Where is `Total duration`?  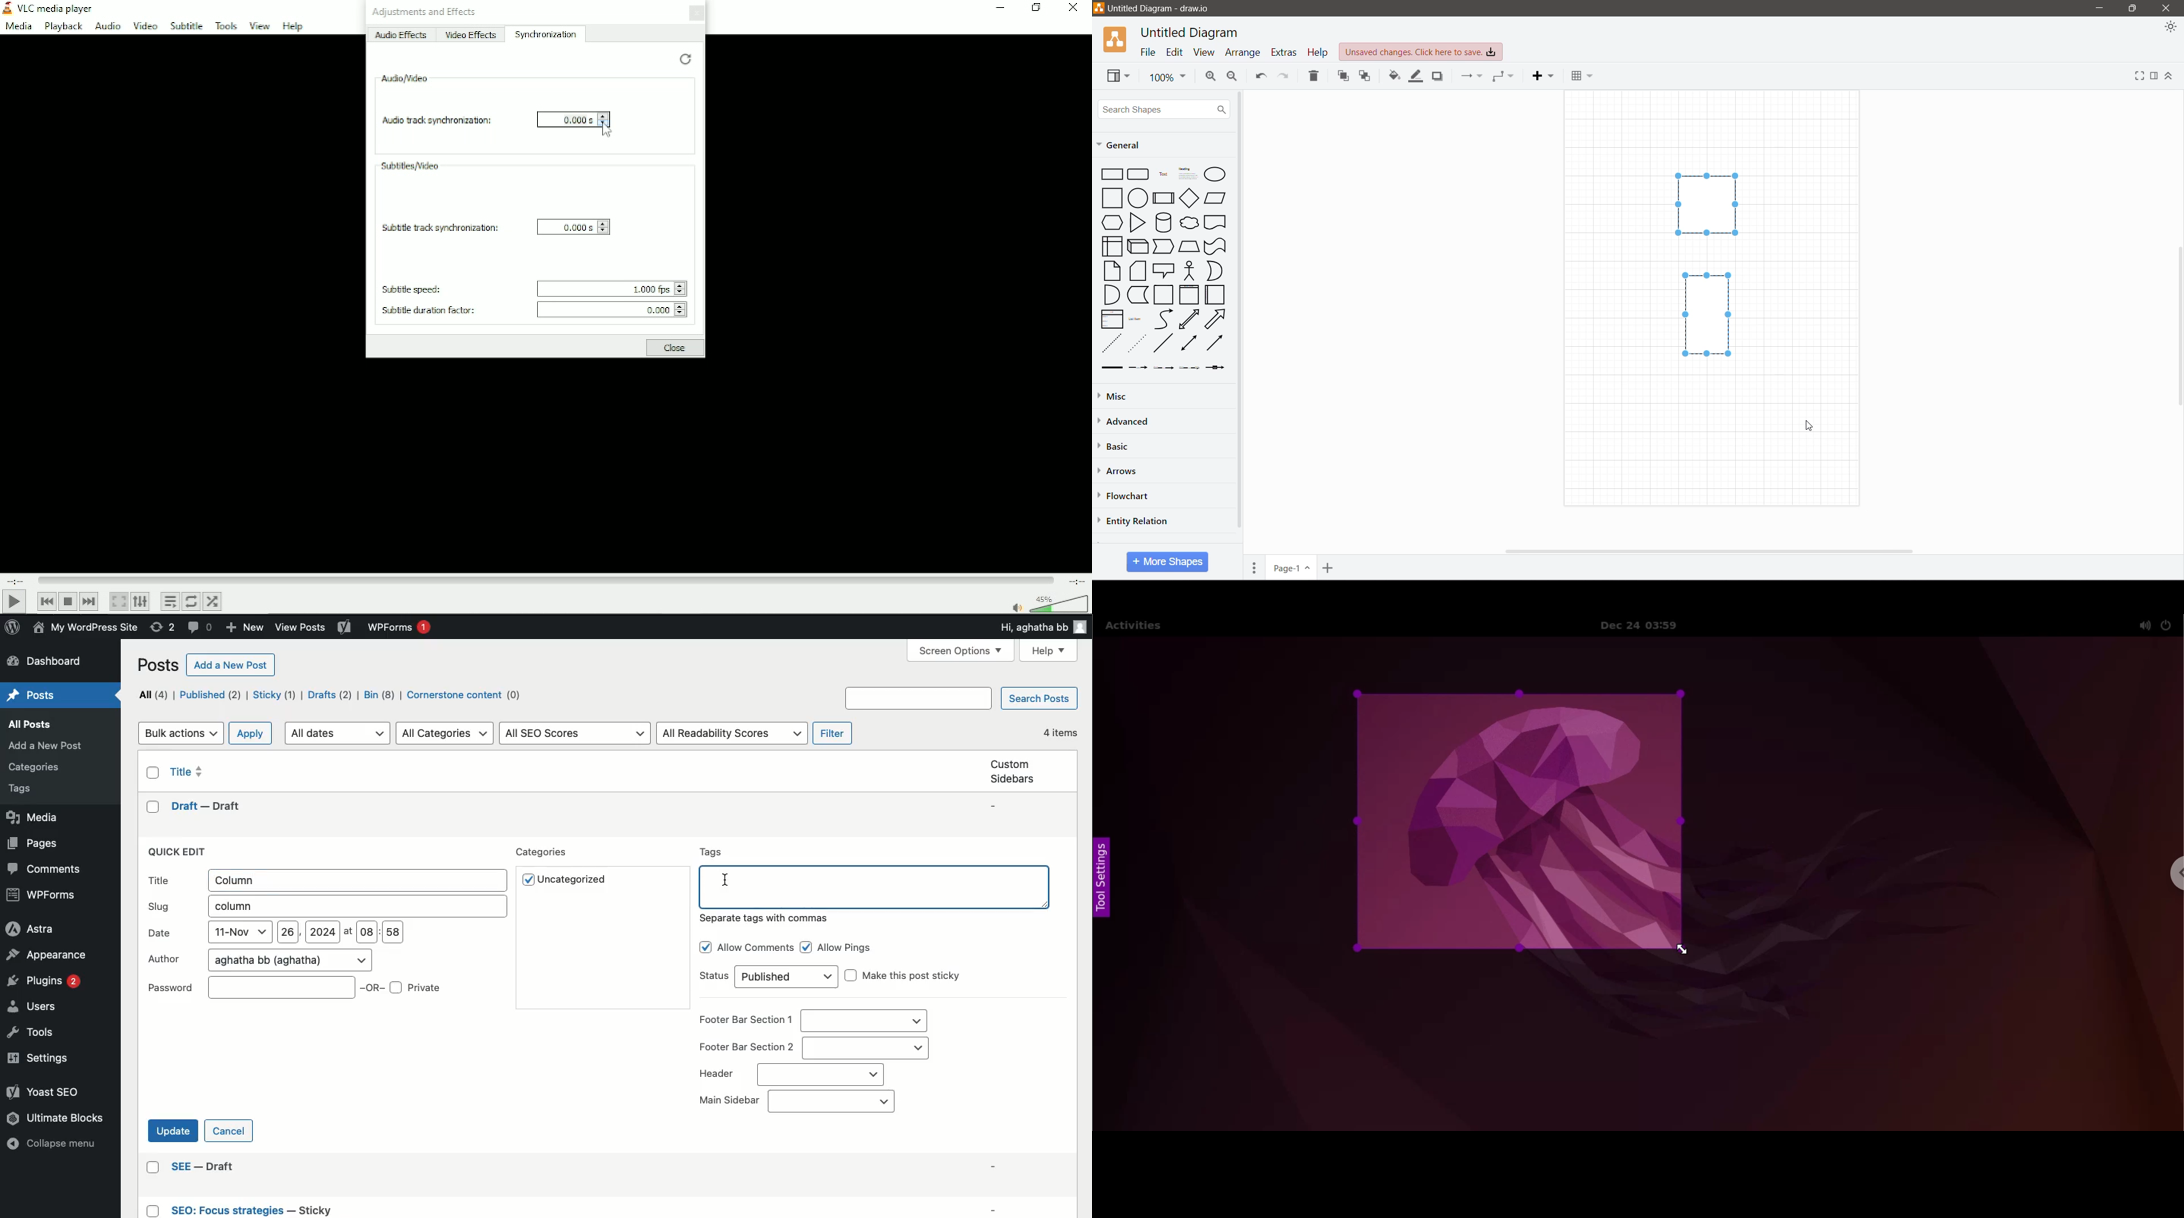
Total duration is located at coordinates (1076, 581).